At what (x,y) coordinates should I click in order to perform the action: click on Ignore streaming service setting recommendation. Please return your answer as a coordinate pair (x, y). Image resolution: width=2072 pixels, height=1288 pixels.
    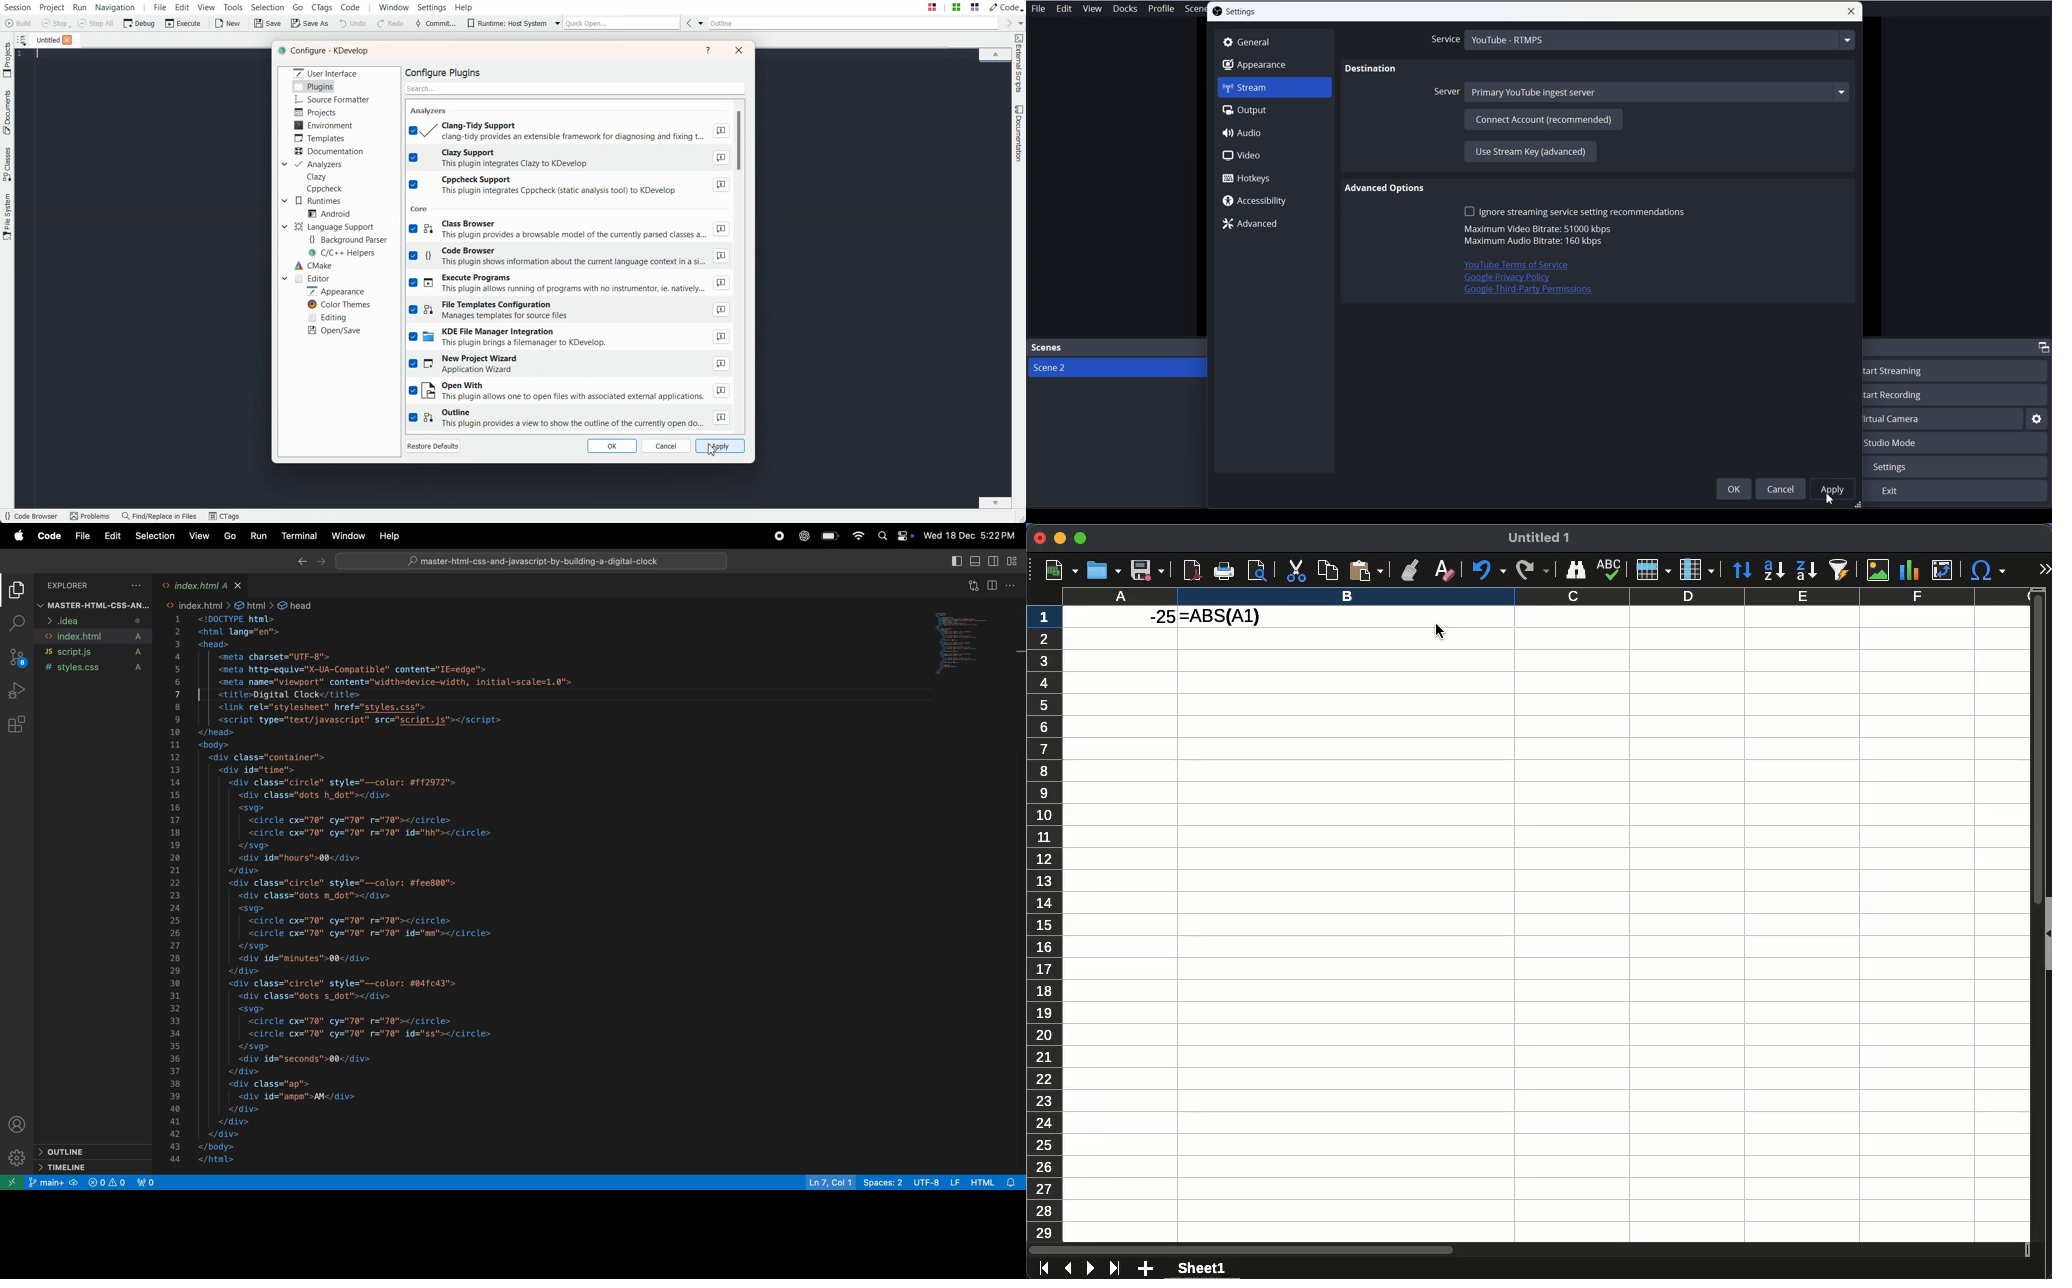
    Looking at the image, I should click on (1574, 212).